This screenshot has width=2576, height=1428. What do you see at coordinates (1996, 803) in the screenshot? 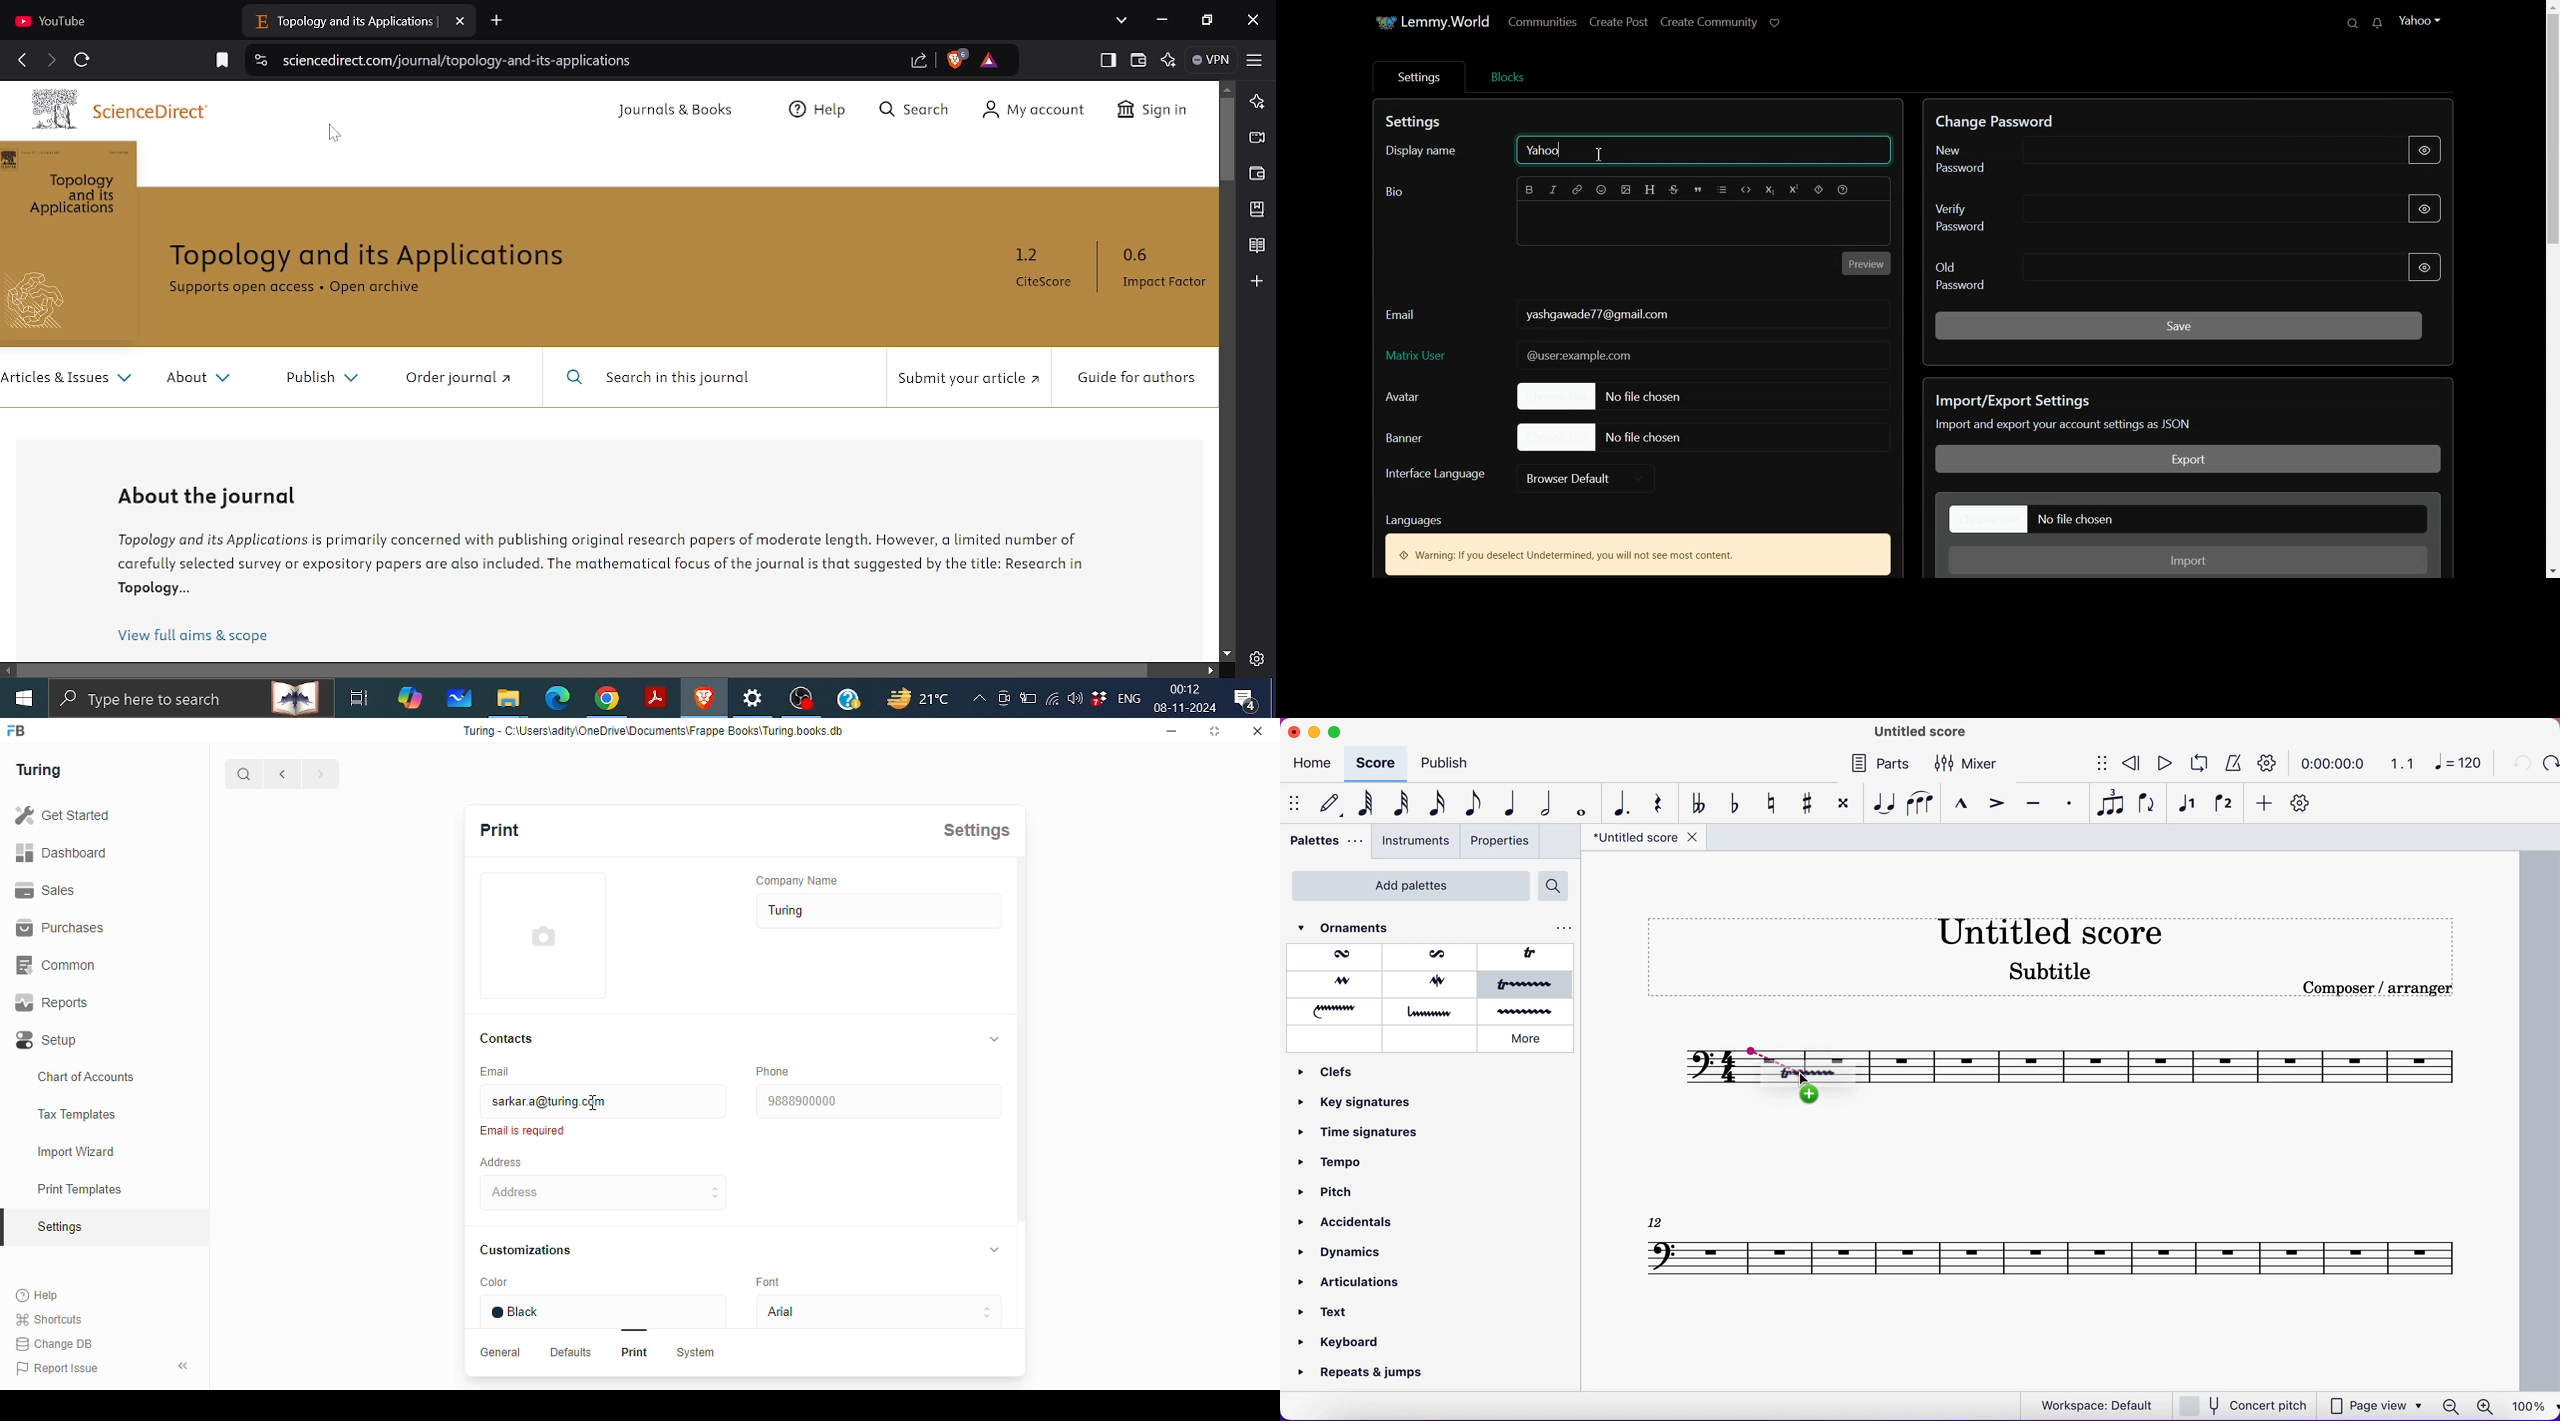
I see `accent` at bounding box center [1996, 803].